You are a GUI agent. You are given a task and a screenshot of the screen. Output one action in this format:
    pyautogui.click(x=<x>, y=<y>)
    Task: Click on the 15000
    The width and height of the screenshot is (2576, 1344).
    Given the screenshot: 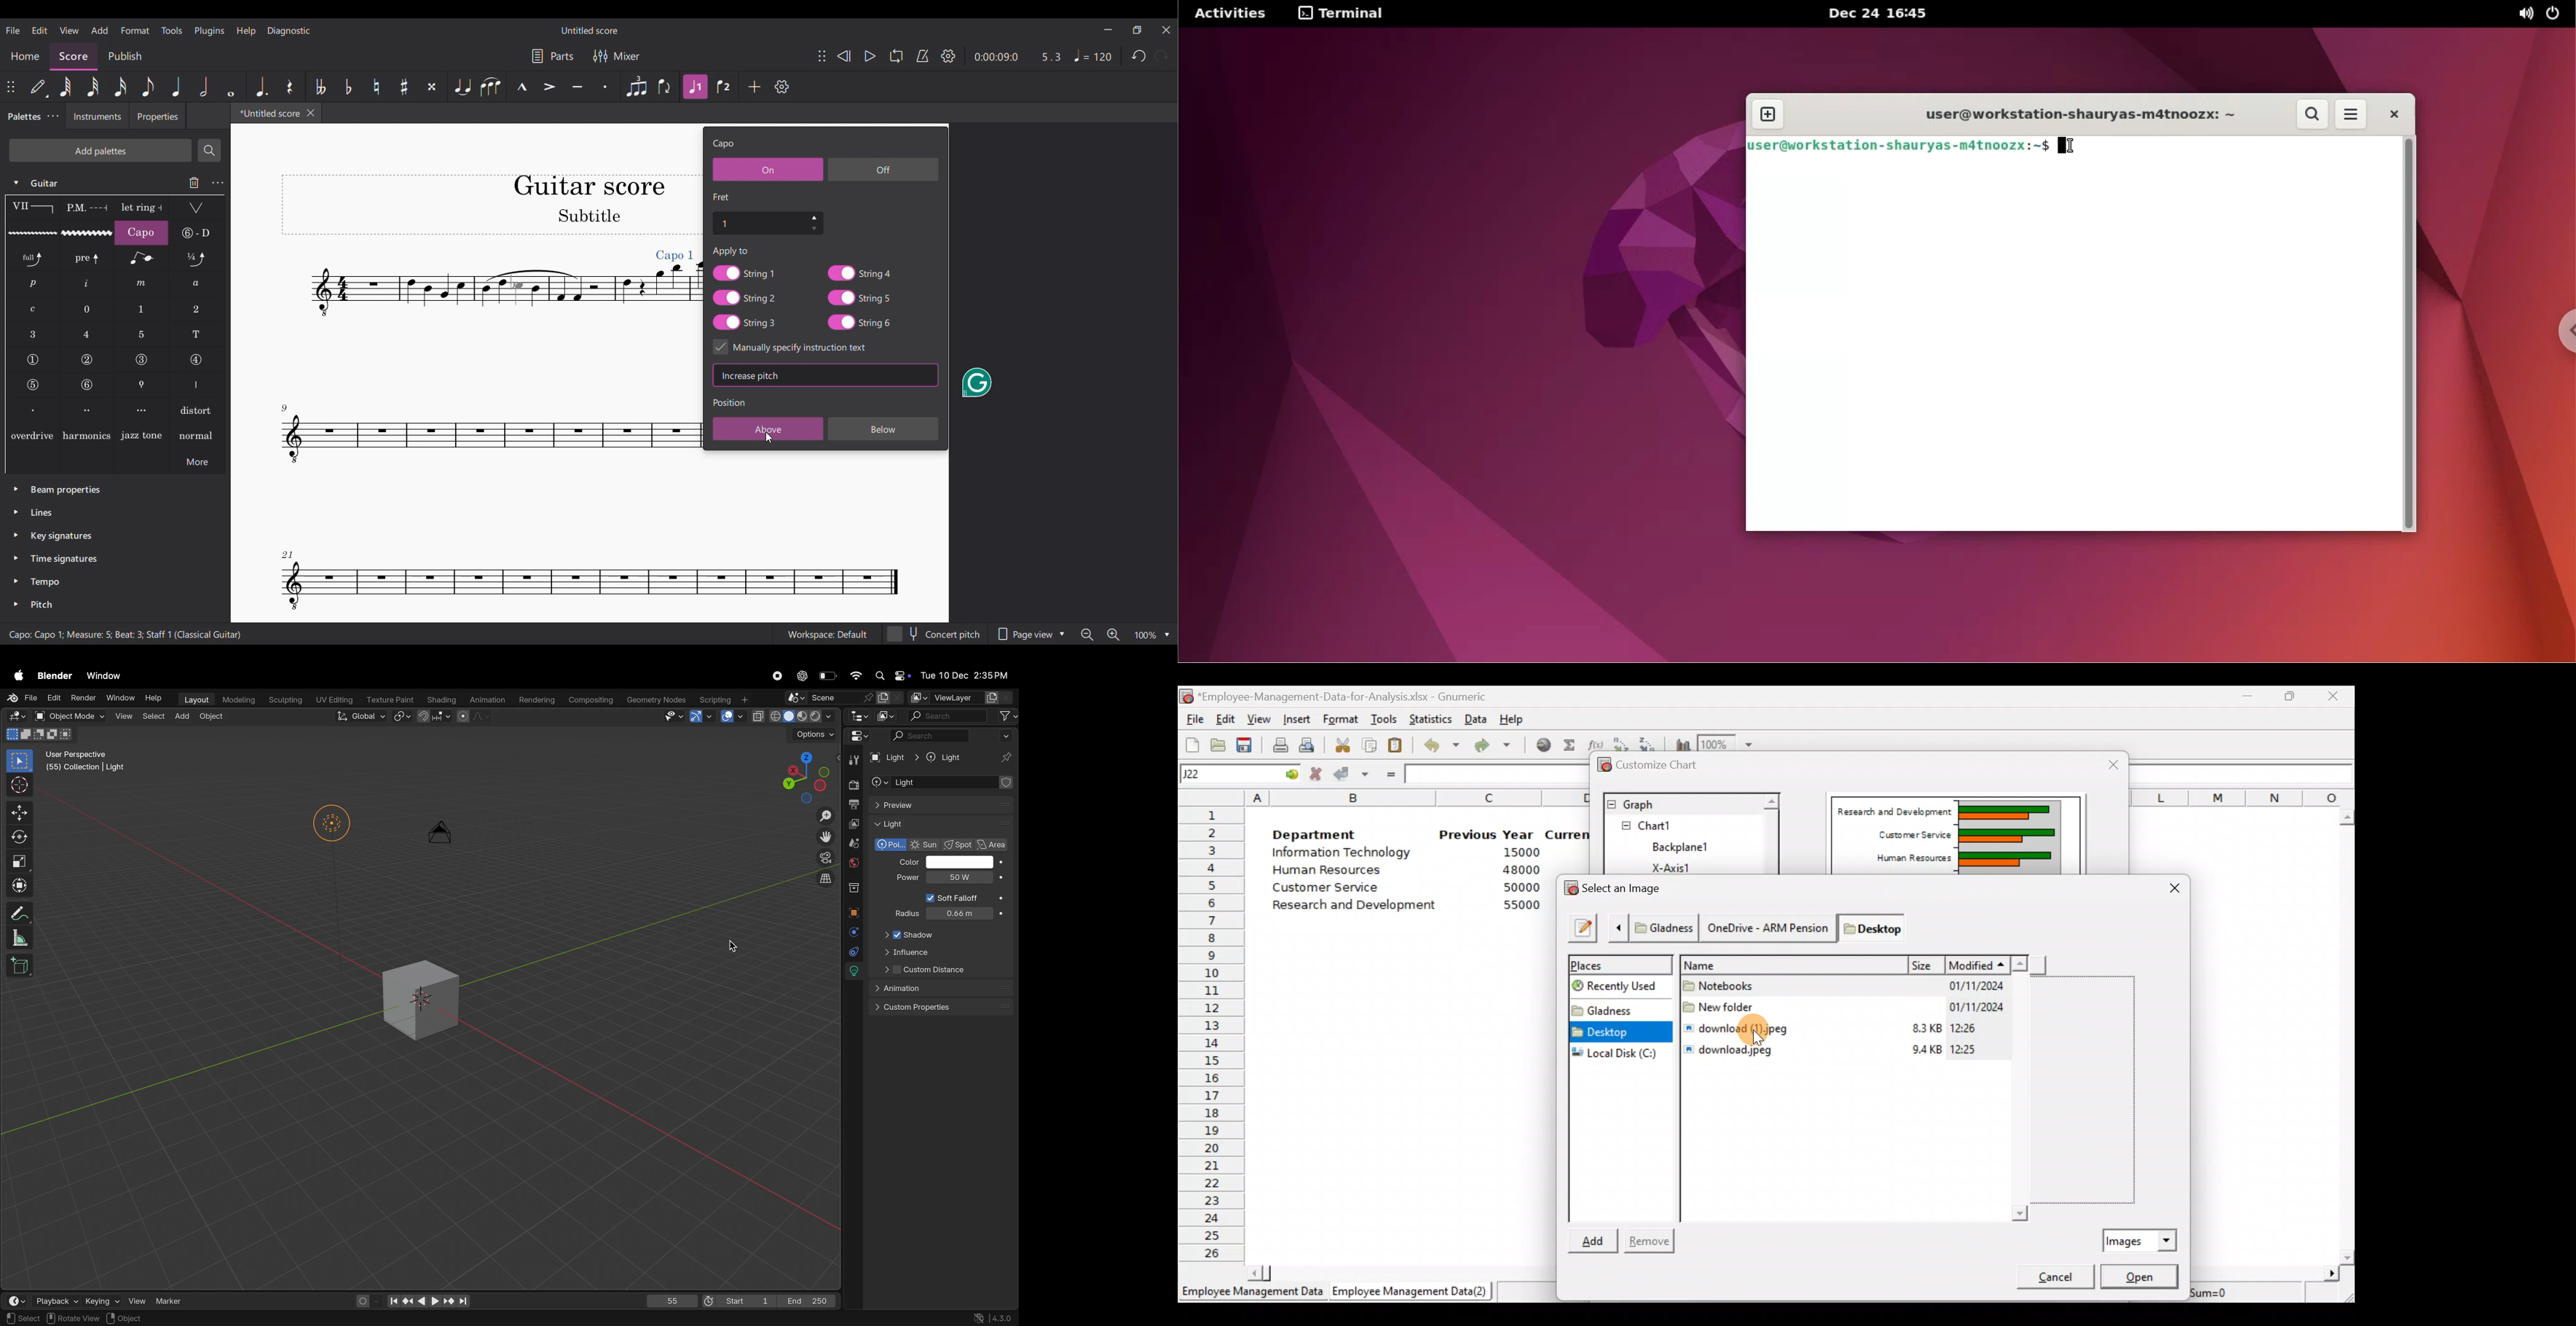 What is the action you would take?
    pyautogui.click(x=1518, y=855)
    